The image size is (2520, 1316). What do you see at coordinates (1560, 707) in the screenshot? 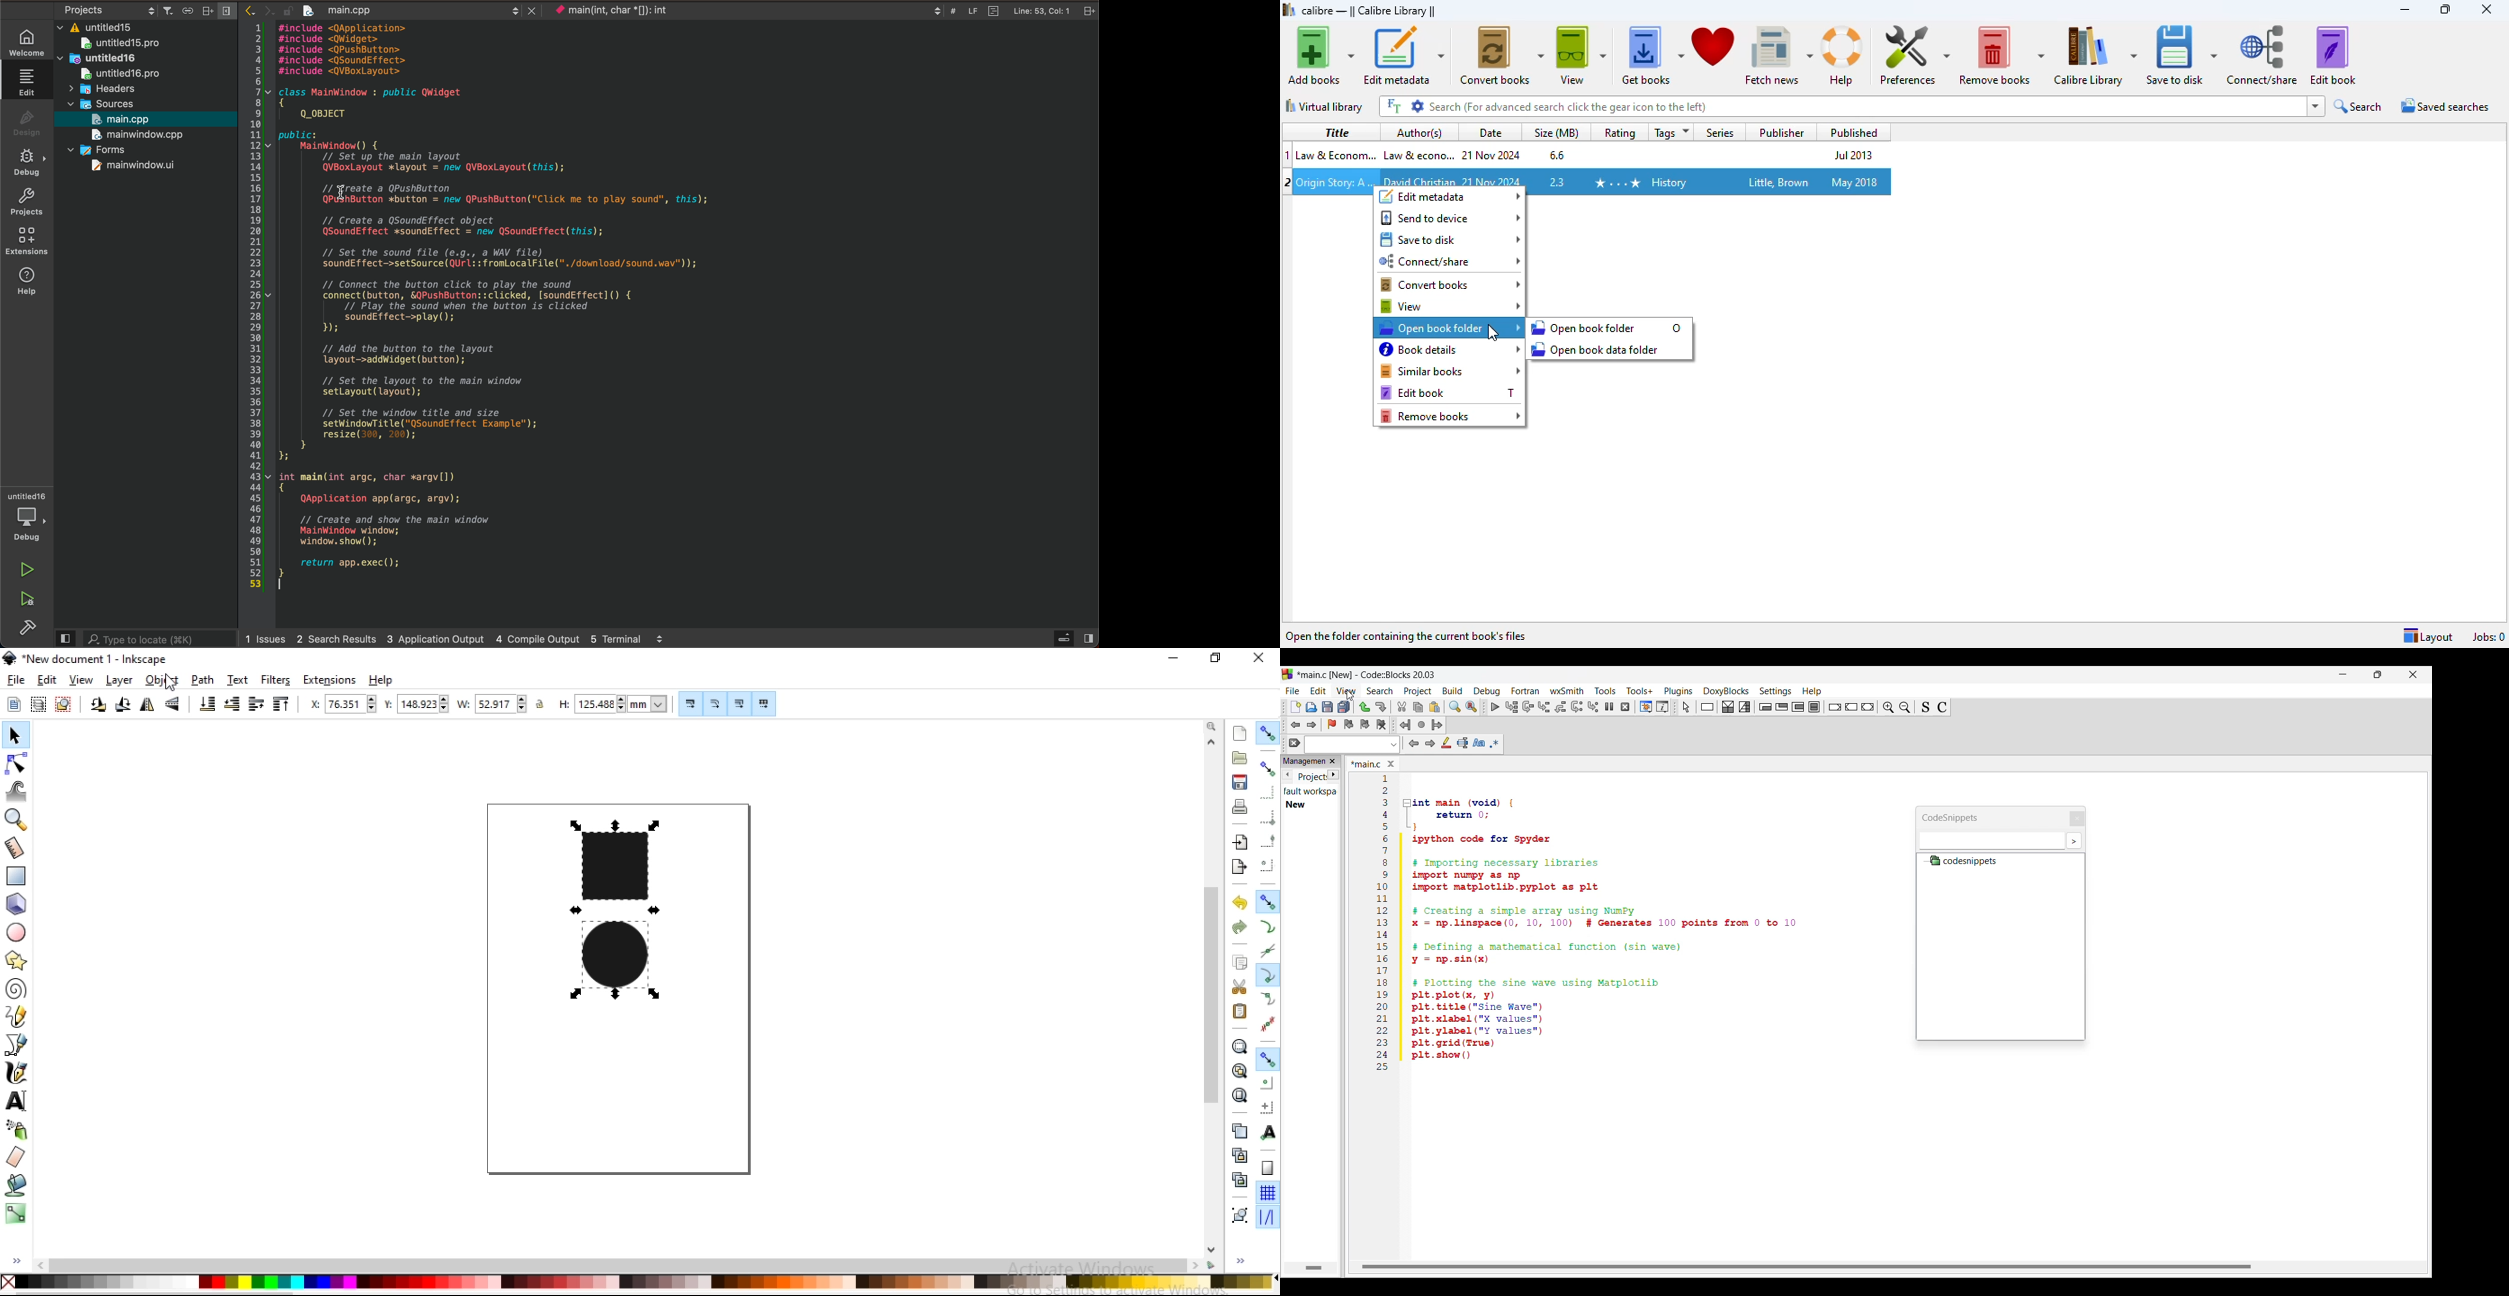
I see `Step out` at bounding box center [1560, 707].